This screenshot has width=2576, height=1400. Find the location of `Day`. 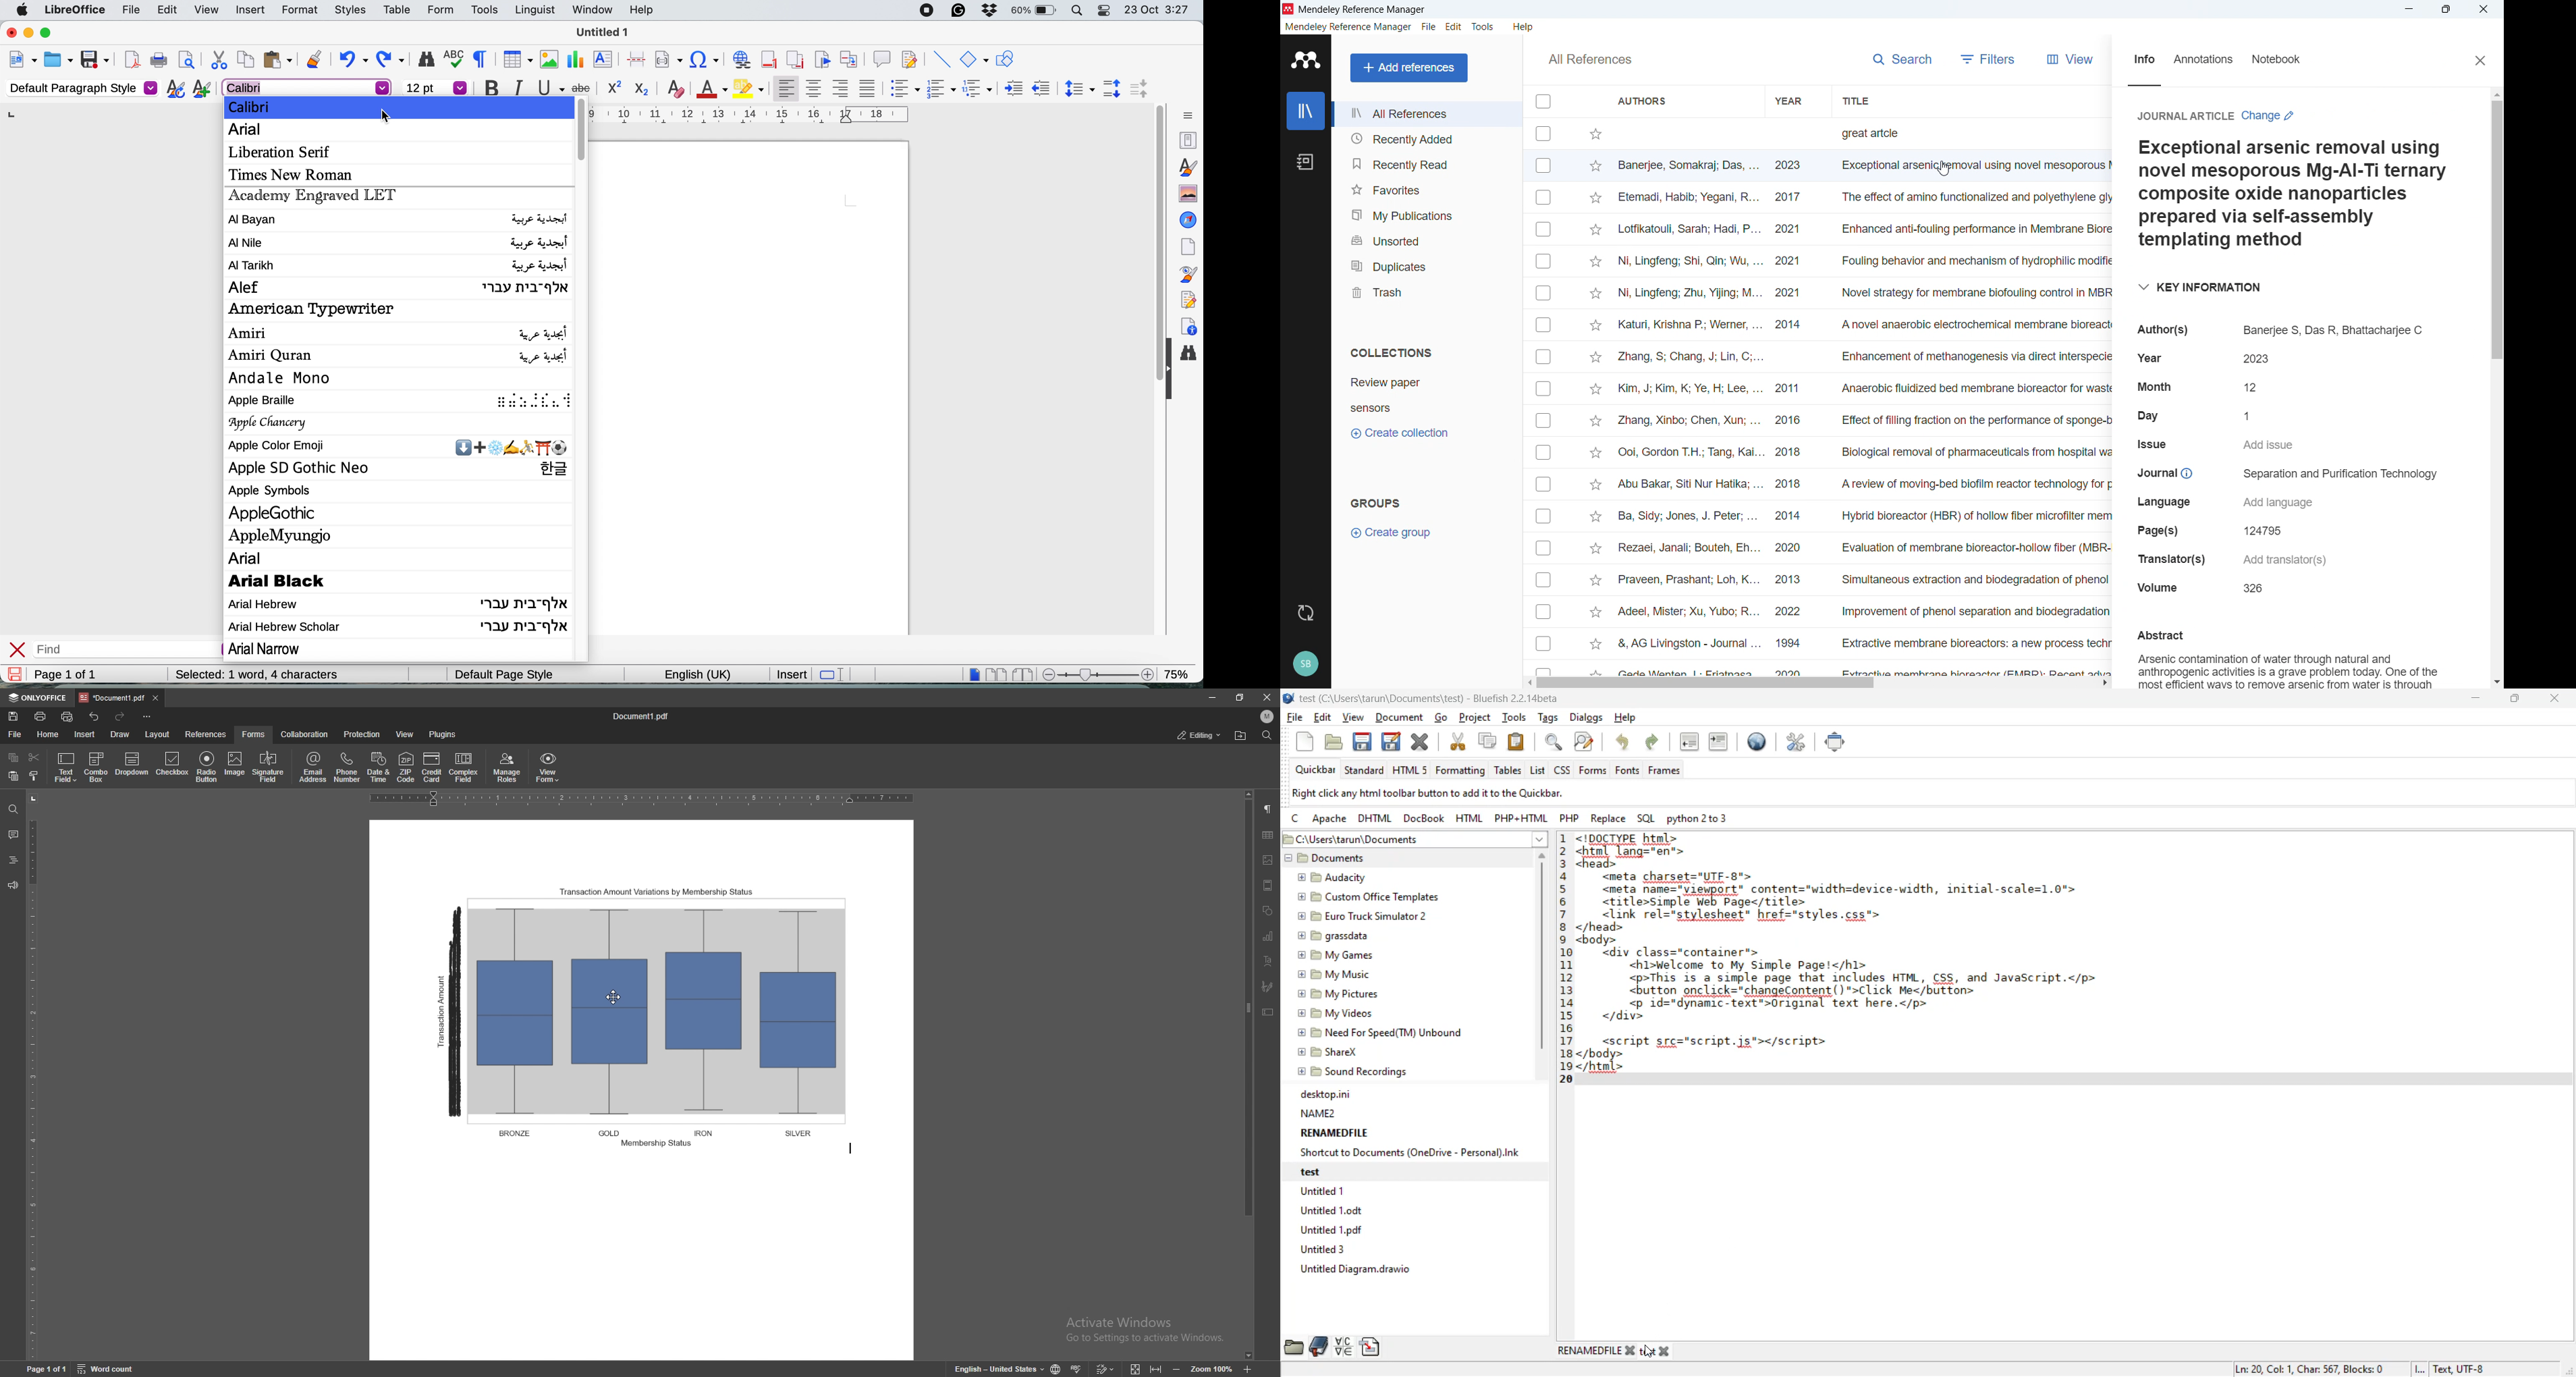

Day is located at coordinates (2146, 414).